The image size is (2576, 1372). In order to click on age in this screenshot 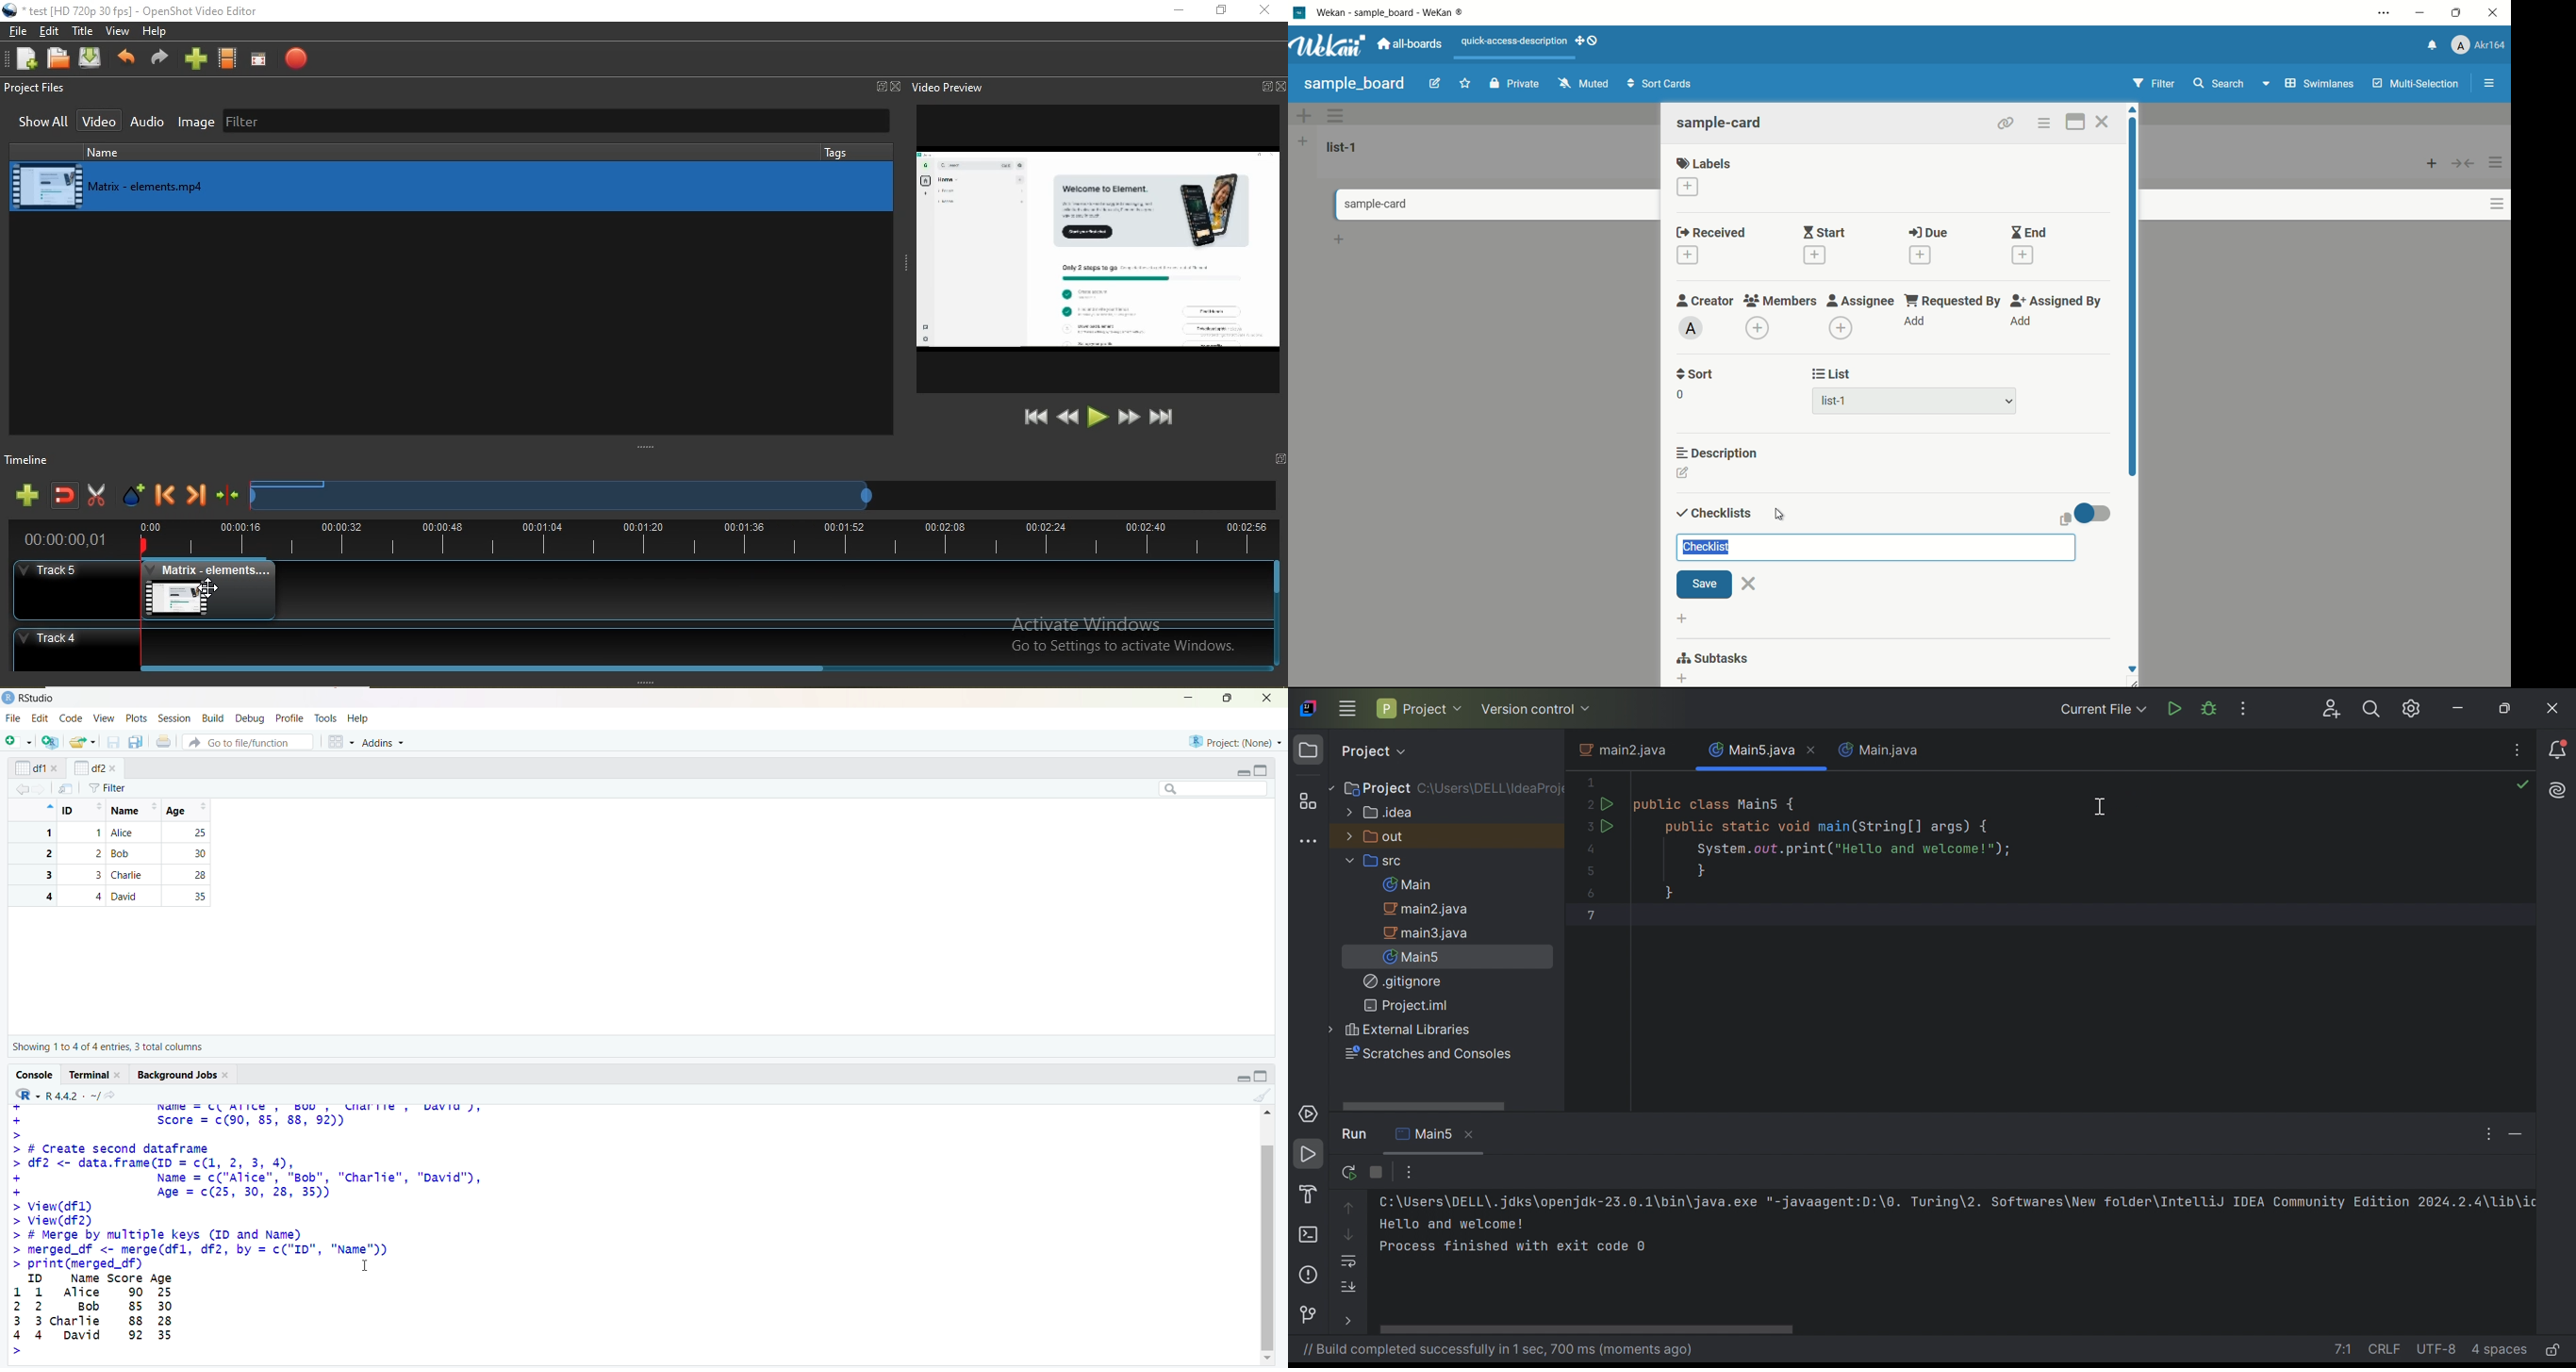, I will do `click(189, 810)`.